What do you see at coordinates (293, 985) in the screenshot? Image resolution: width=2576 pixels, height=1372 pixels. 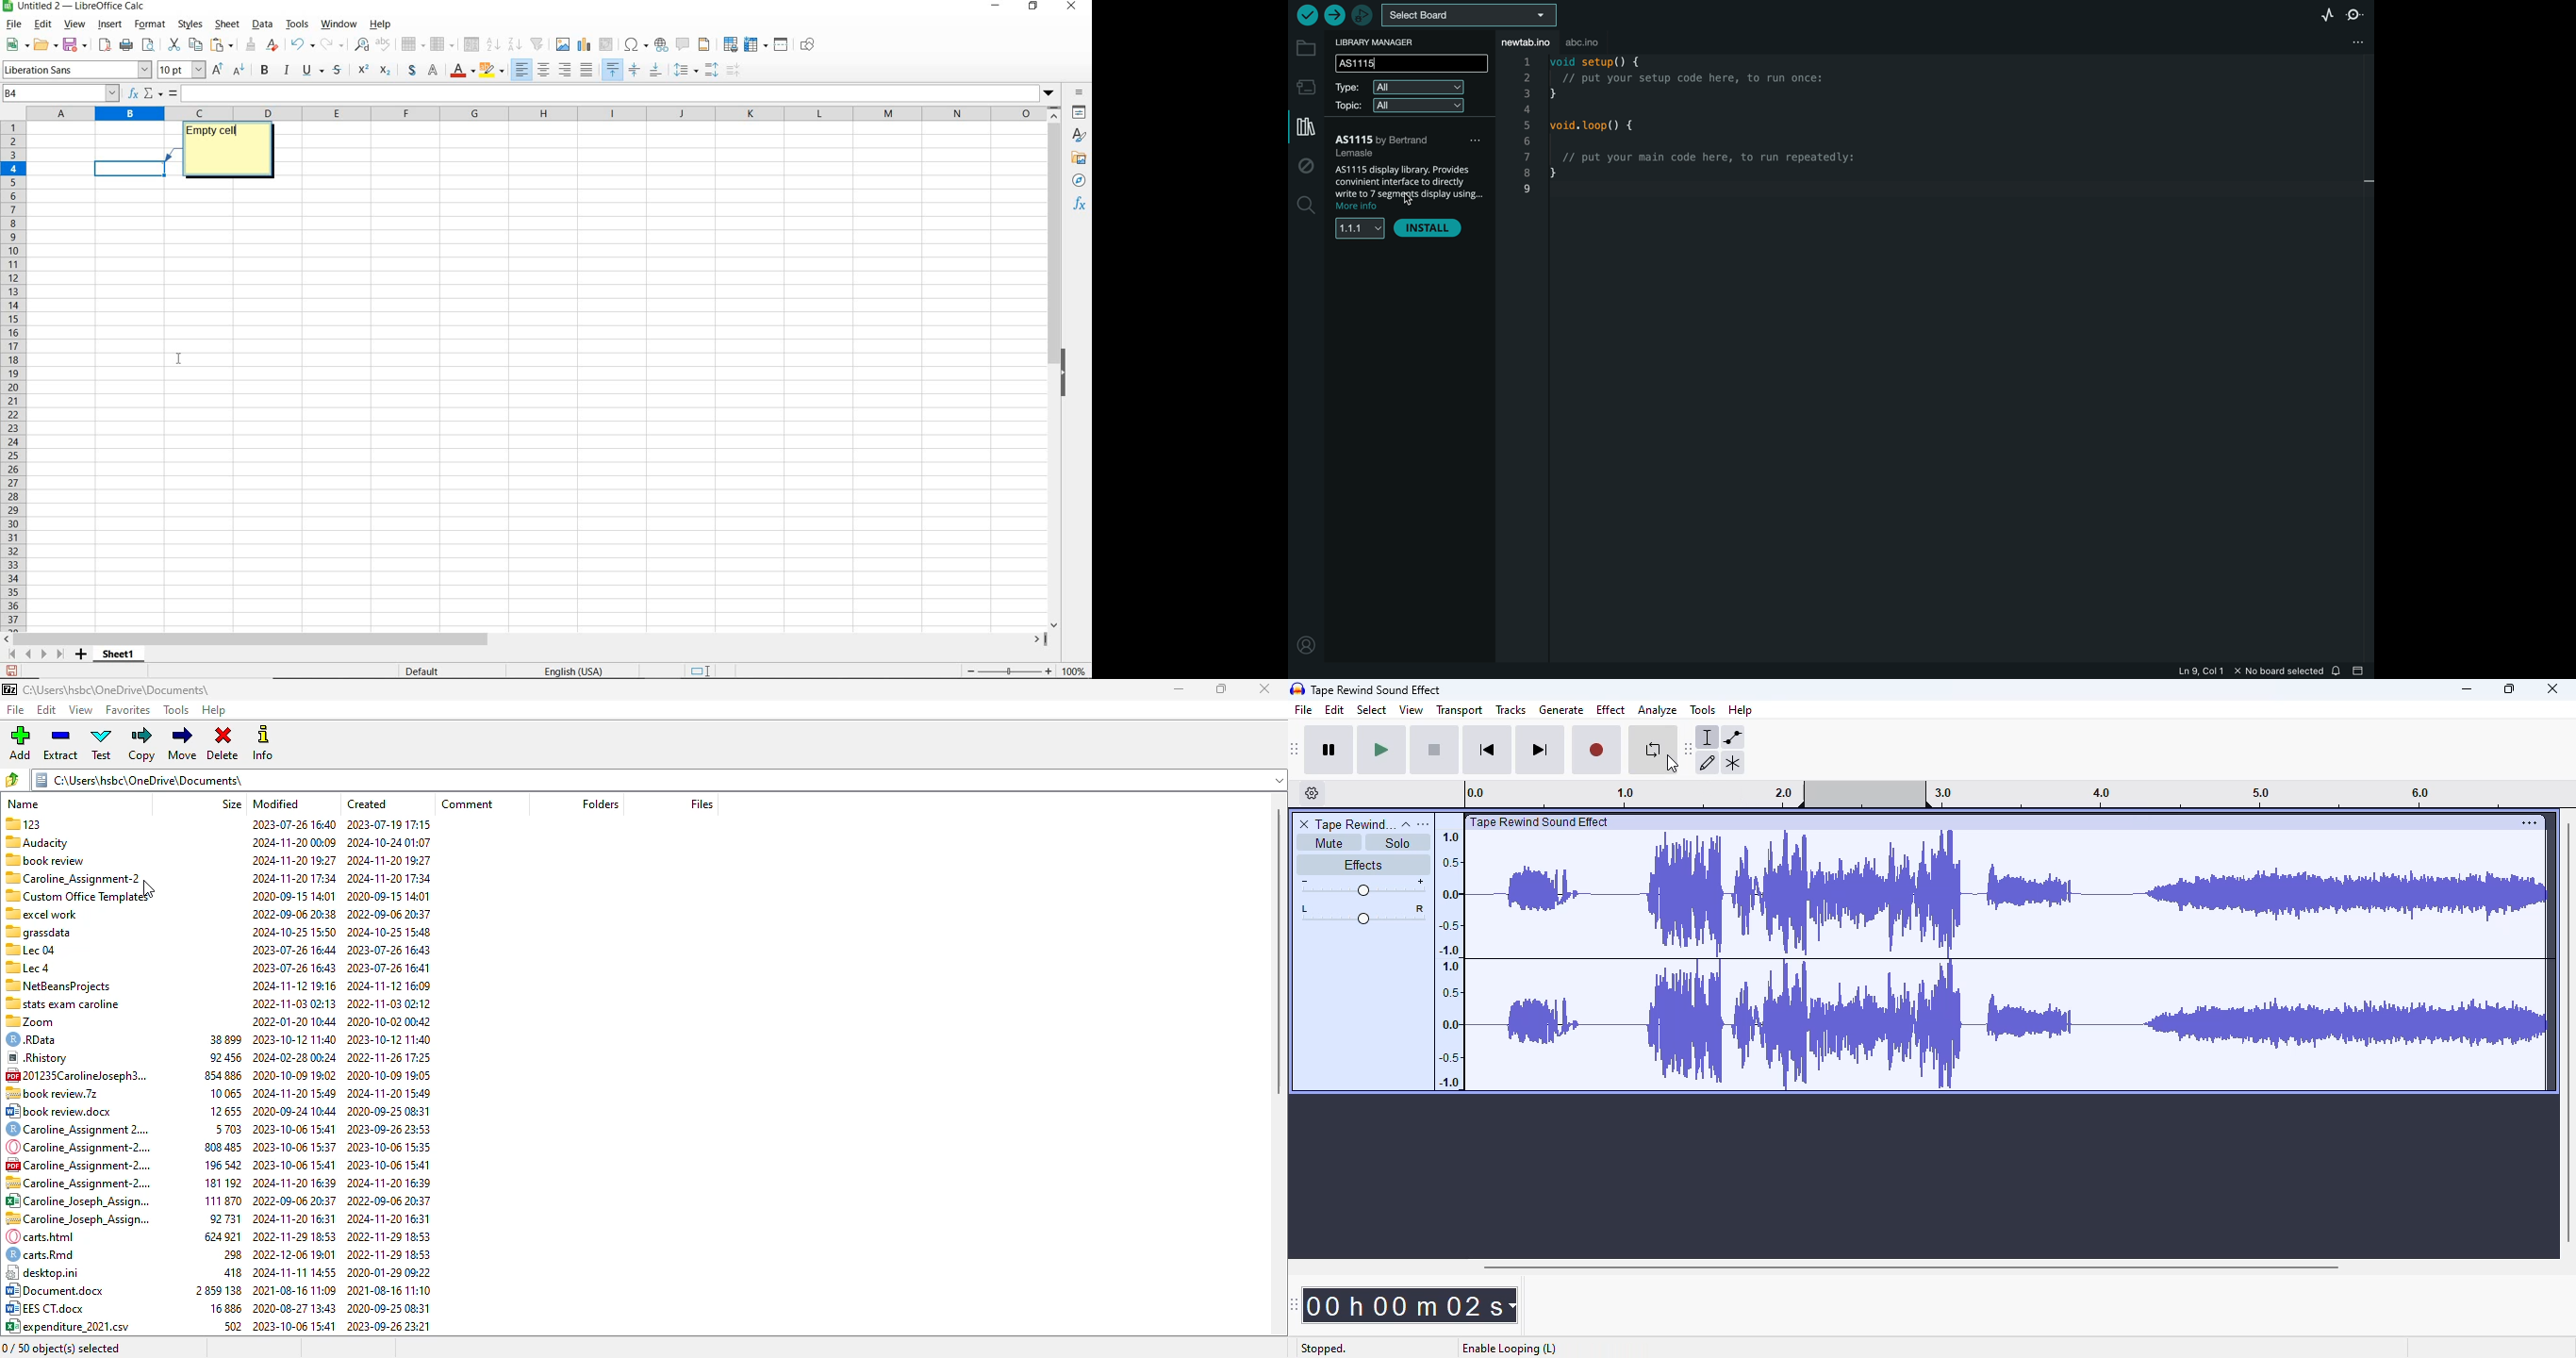 I see `2024-11-12 19:16` at bounding box center [293, 985].